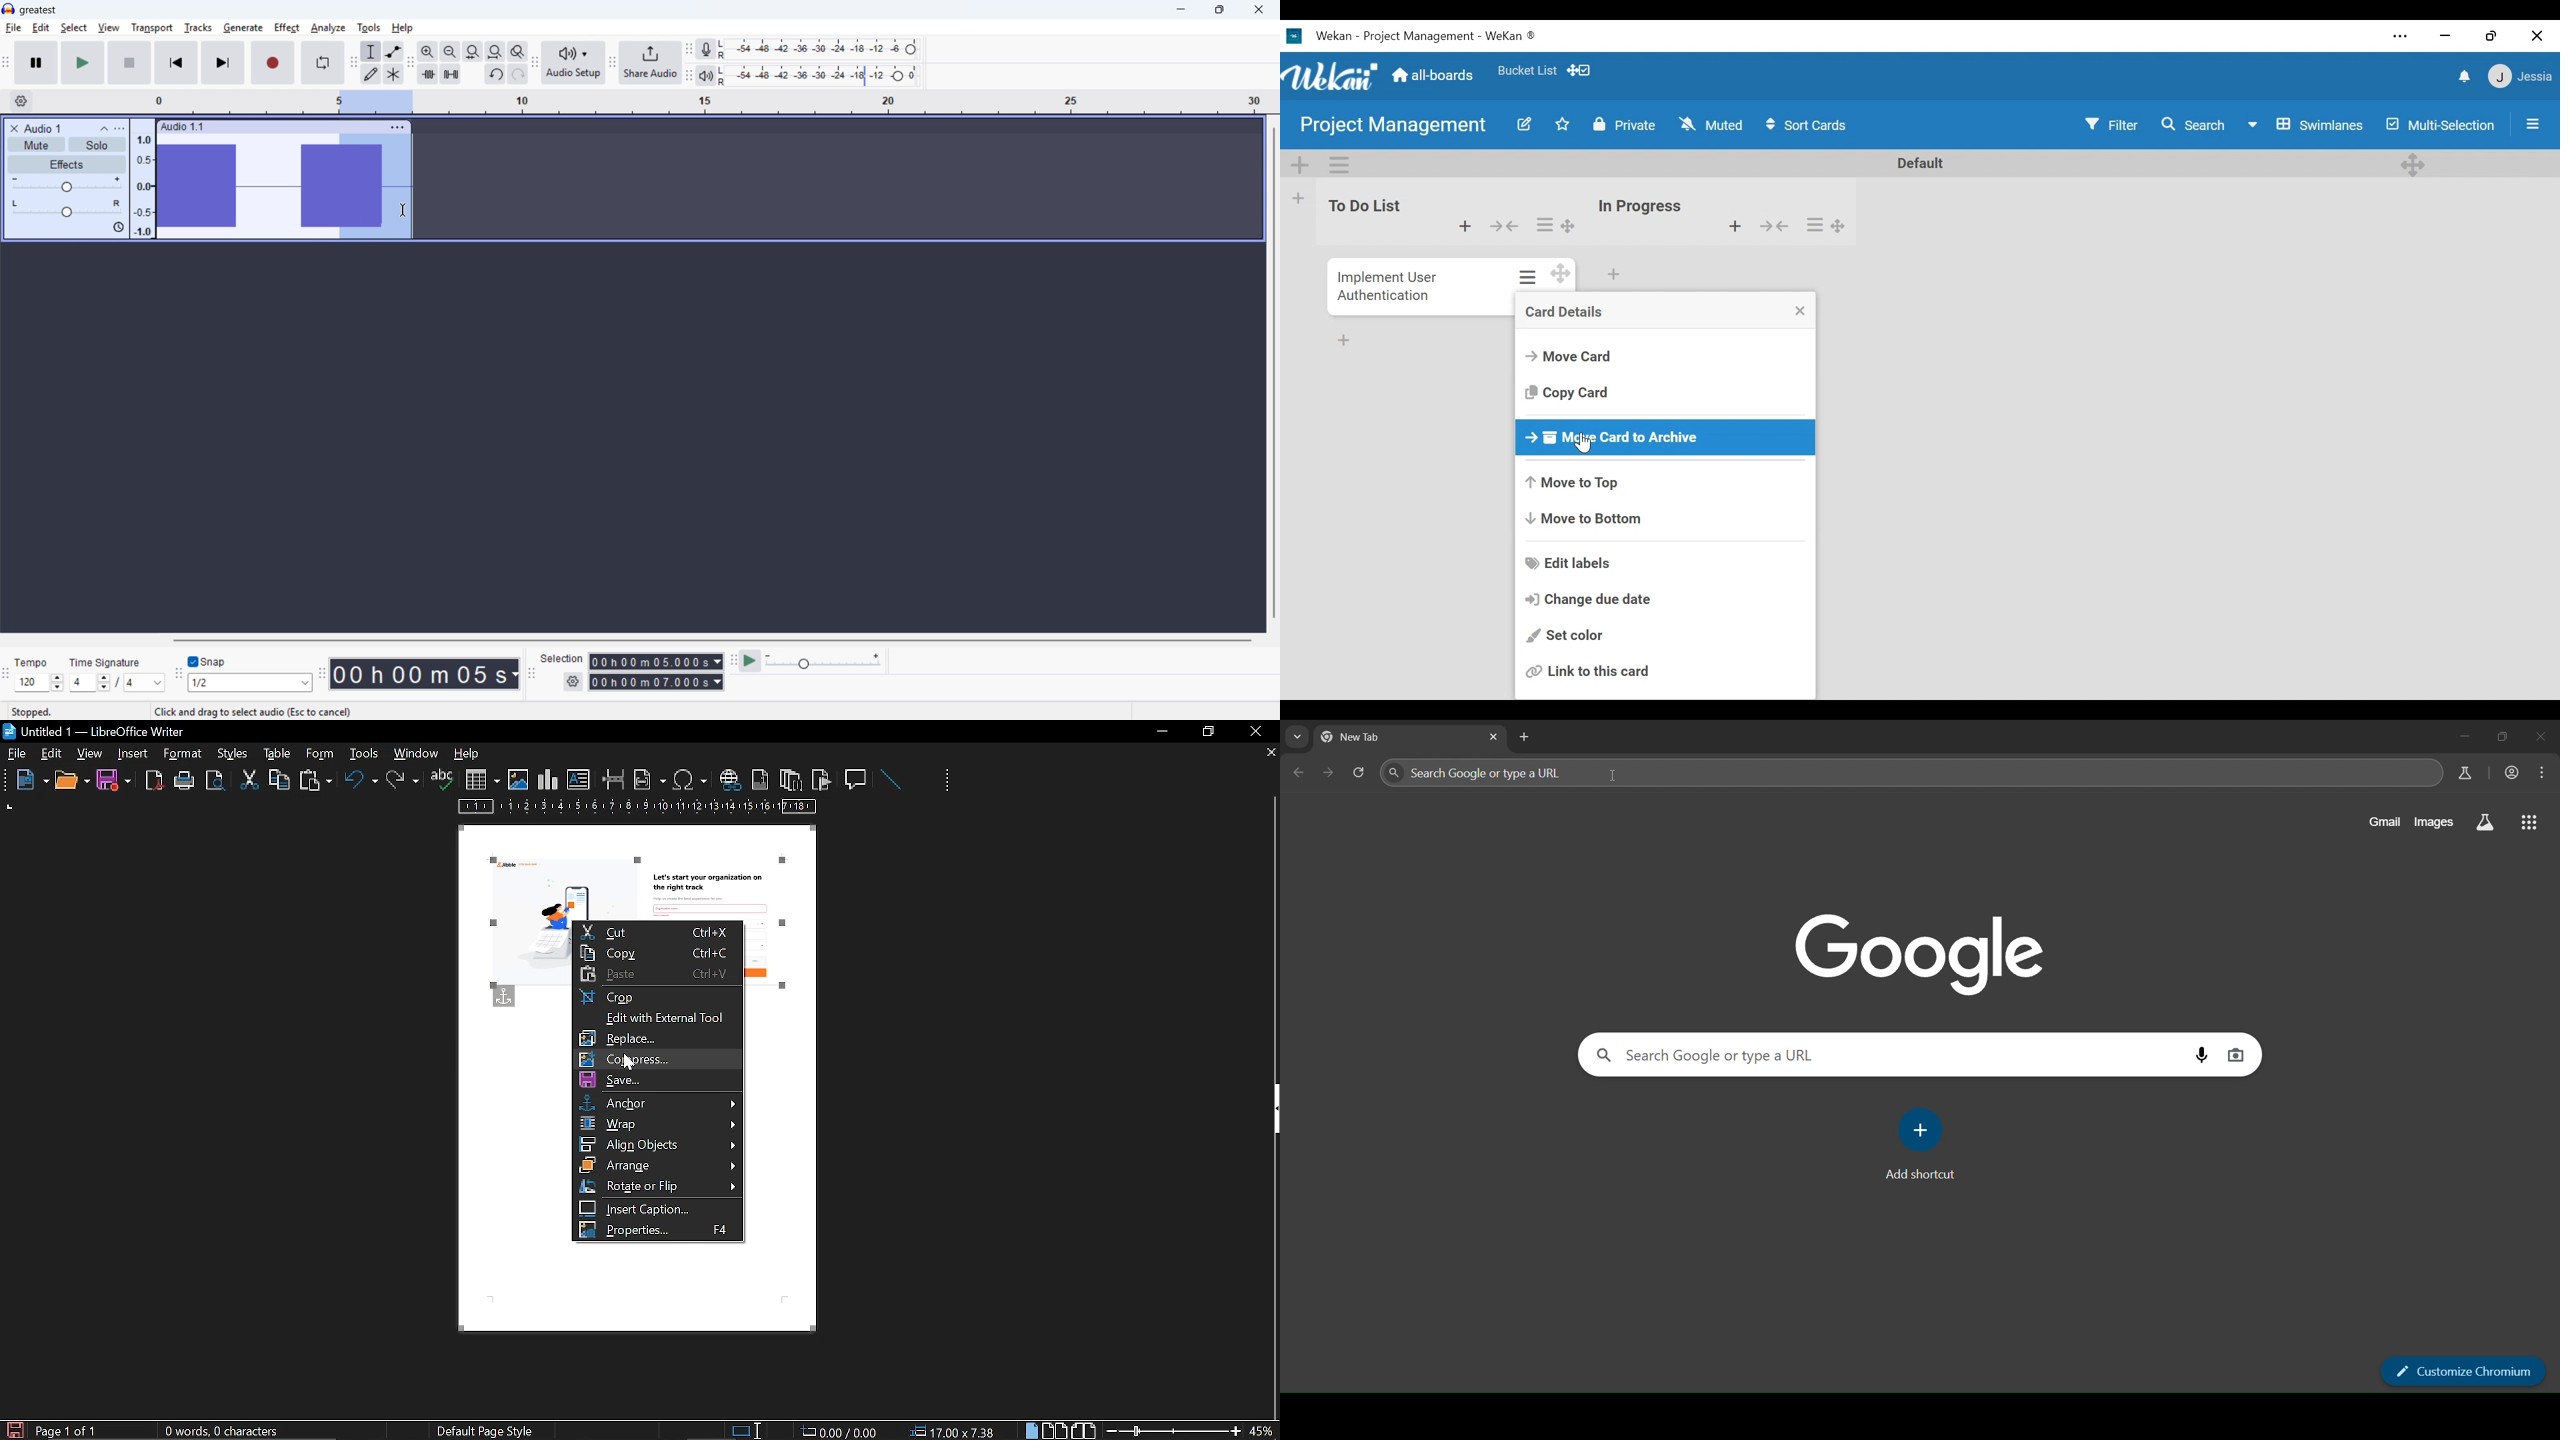  What do you see at coordinates (631, 1065) in the screenshot?
I see `Cursor` at bounding box center [631, 1065].